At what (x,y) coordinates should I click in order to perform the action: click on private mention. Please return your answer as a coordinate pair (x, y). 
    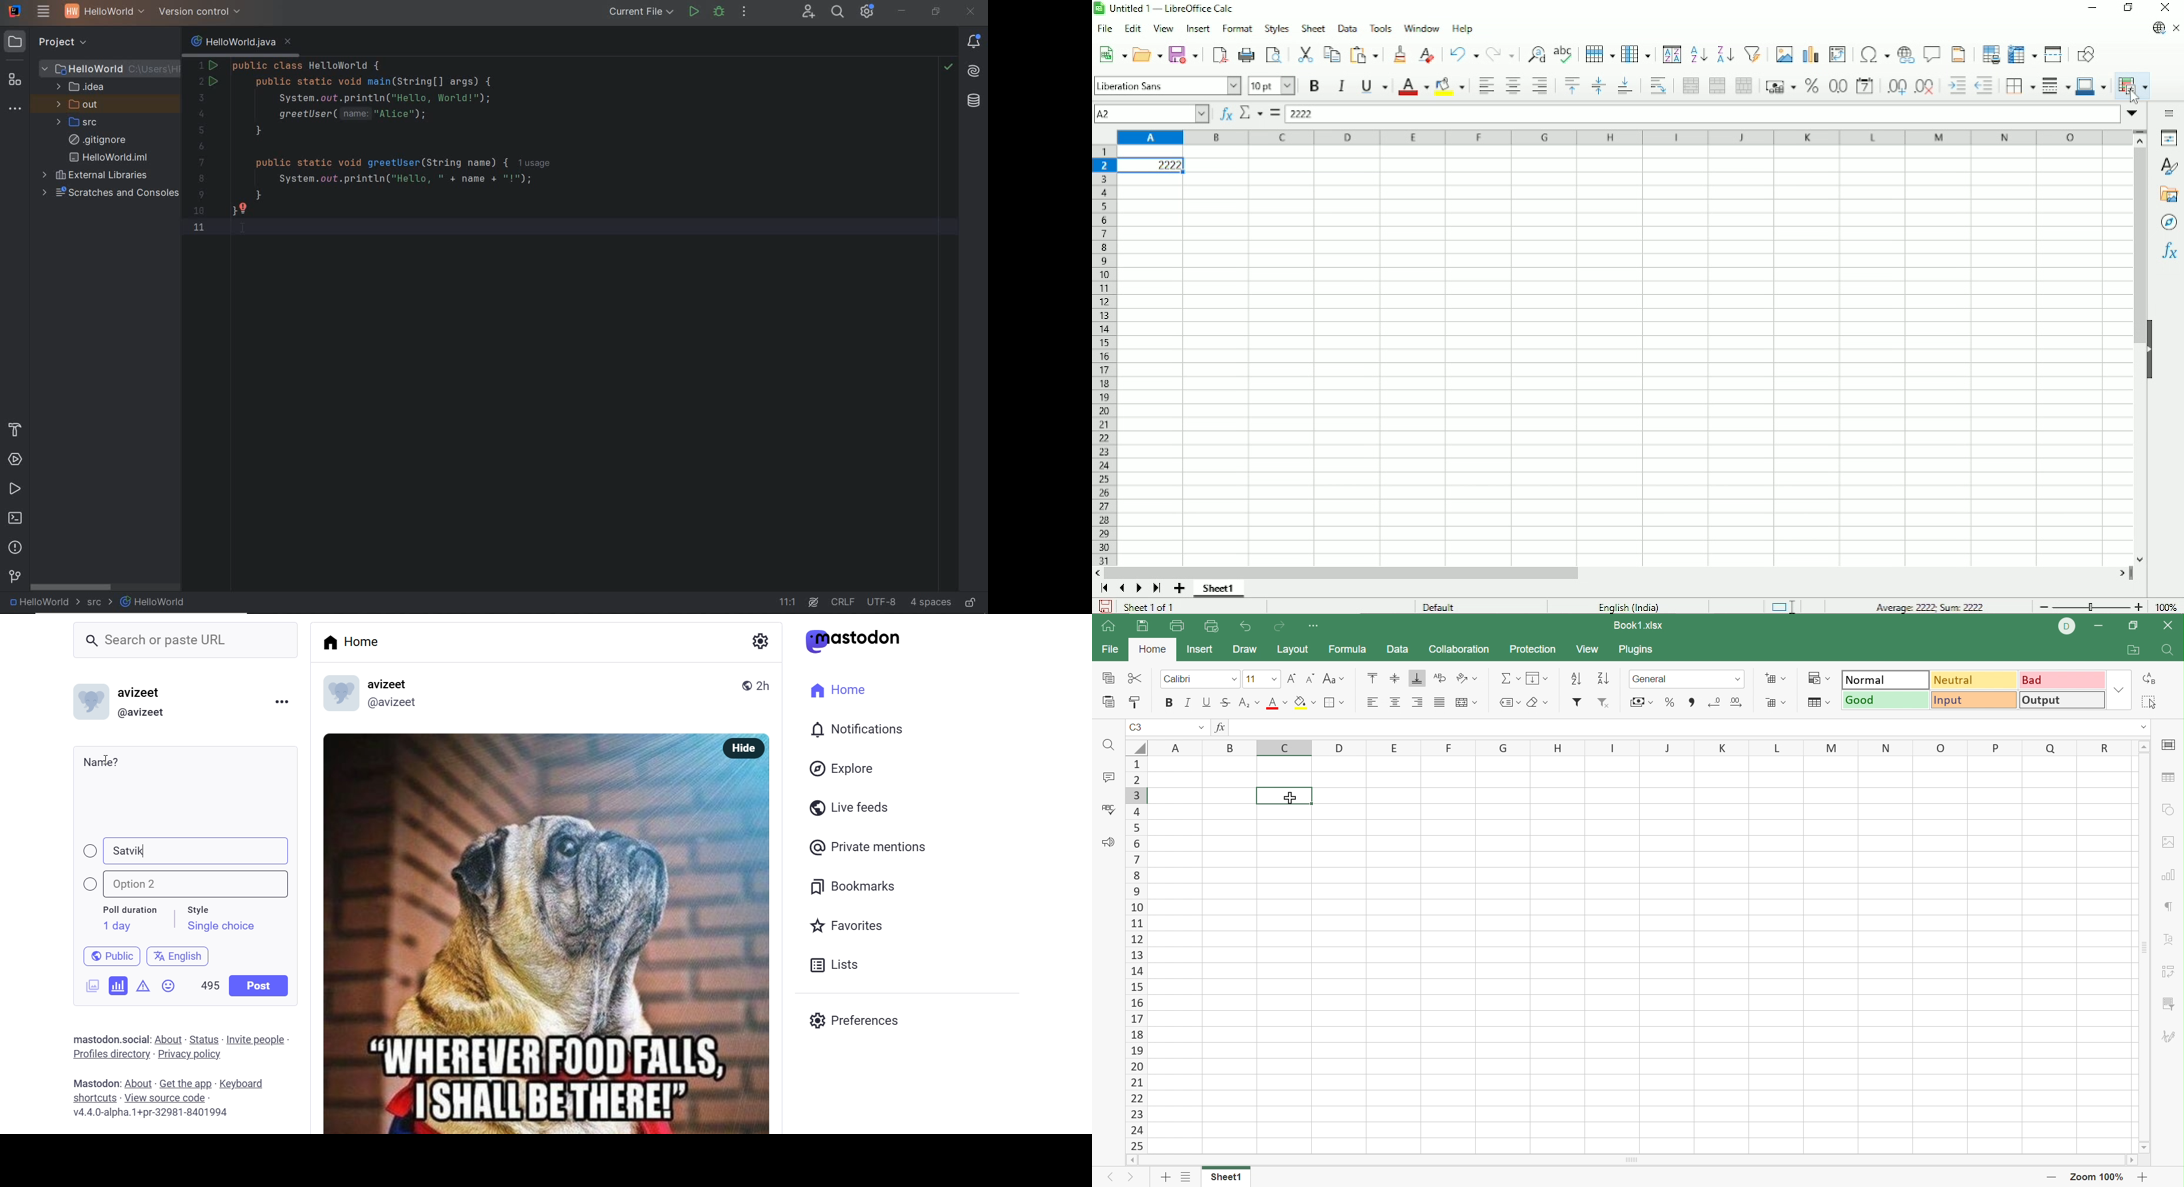
    Looking at the image, I should click on (869, 847).